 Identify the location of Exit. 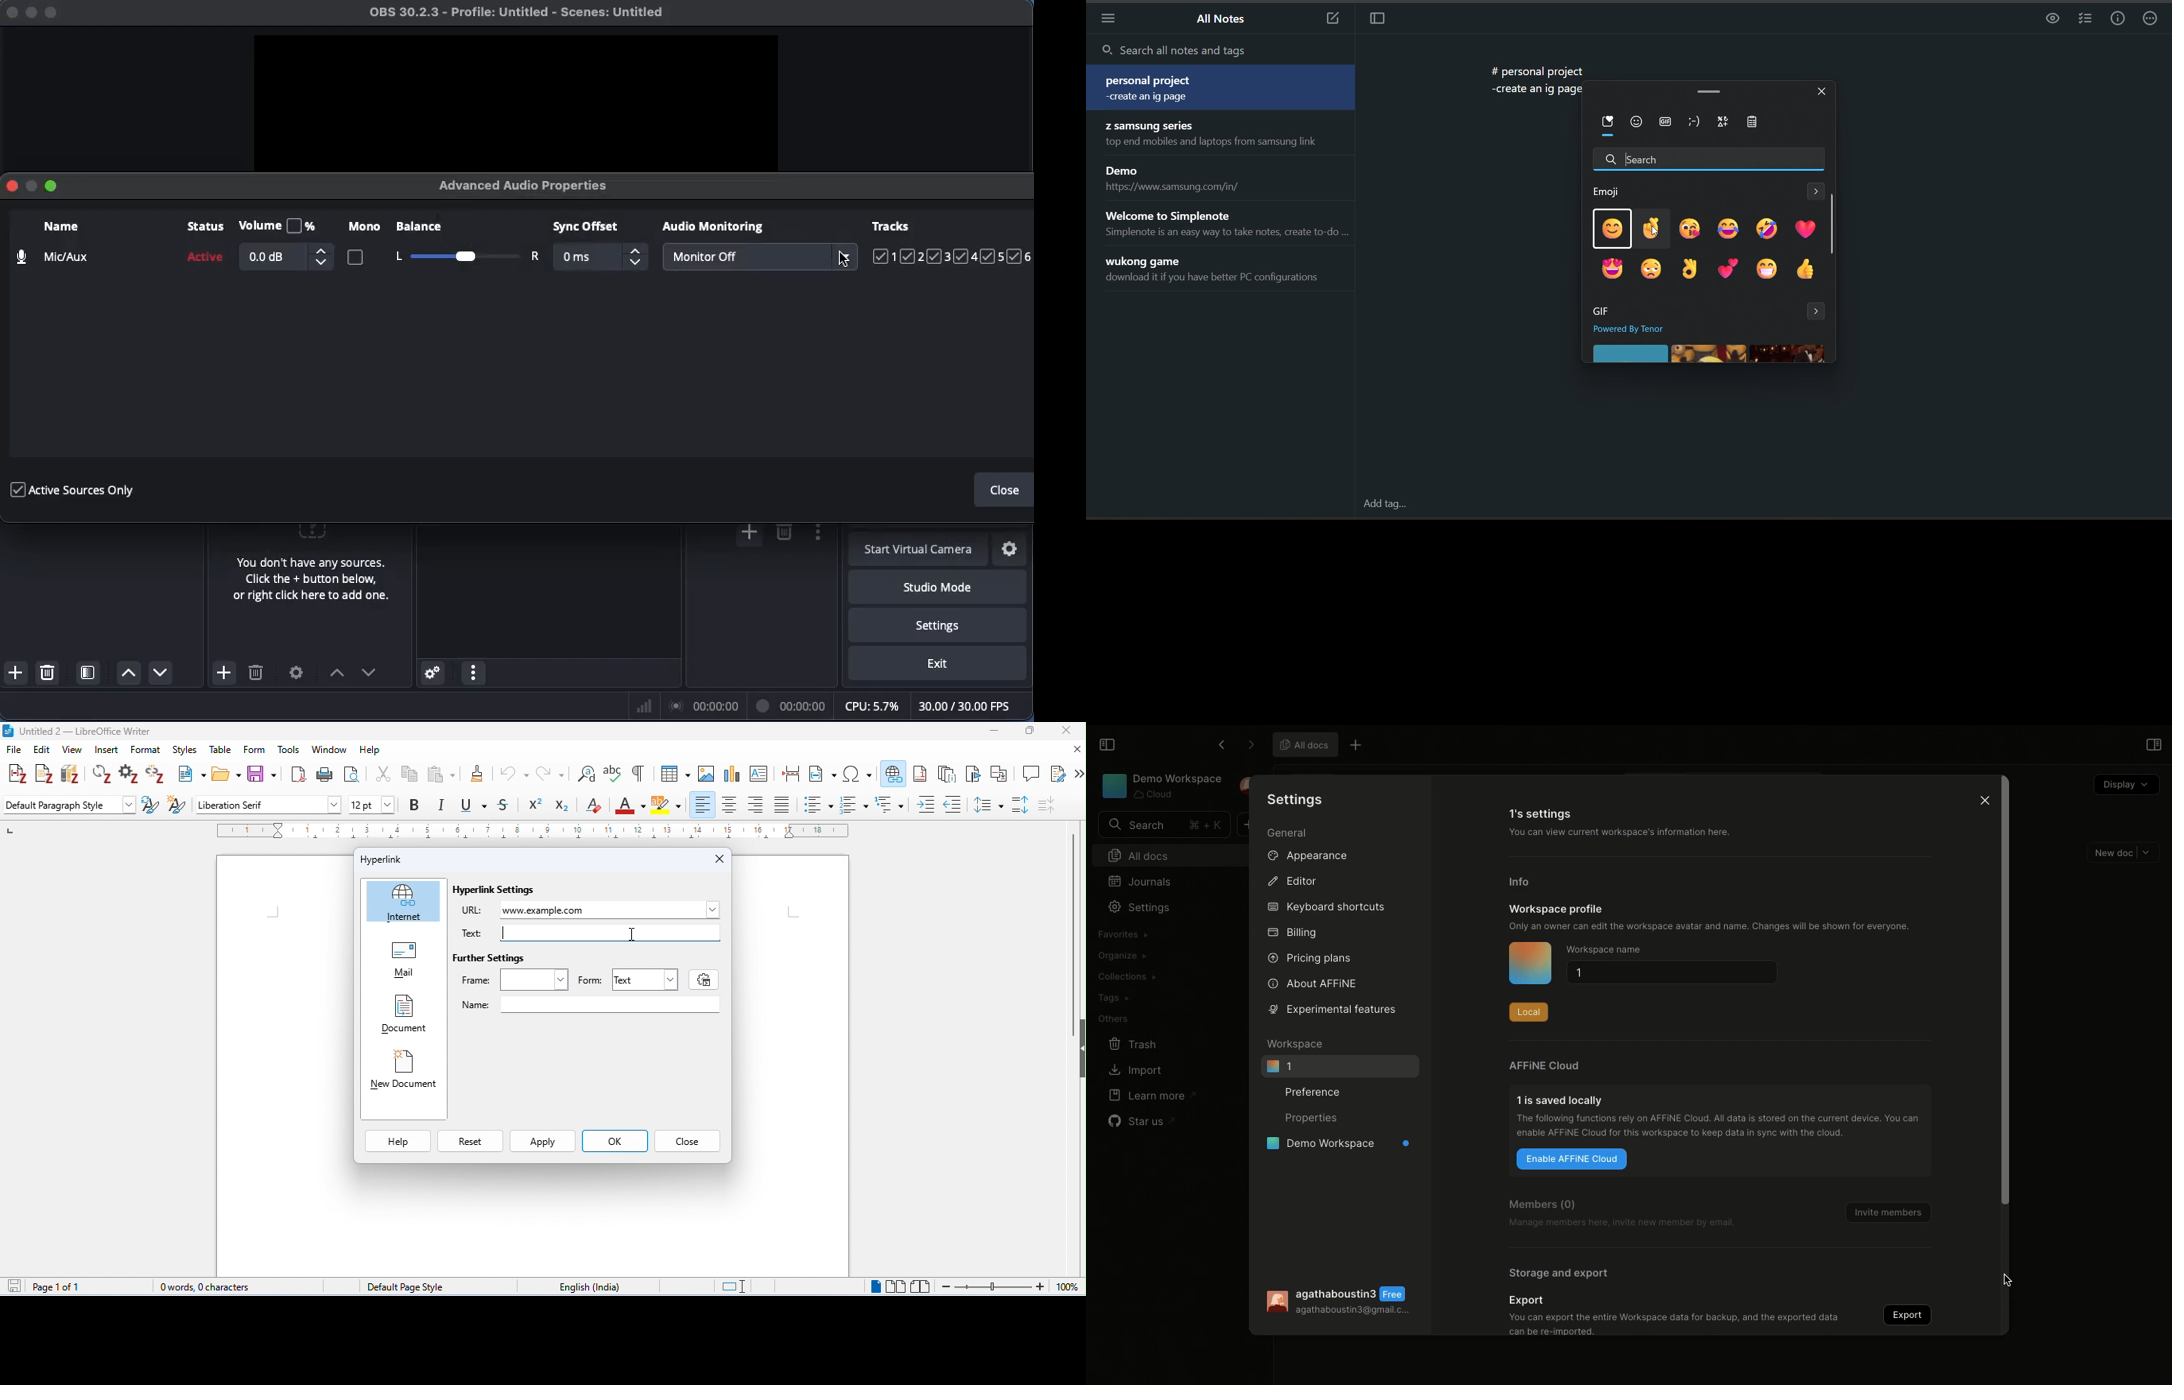
(938, 664).